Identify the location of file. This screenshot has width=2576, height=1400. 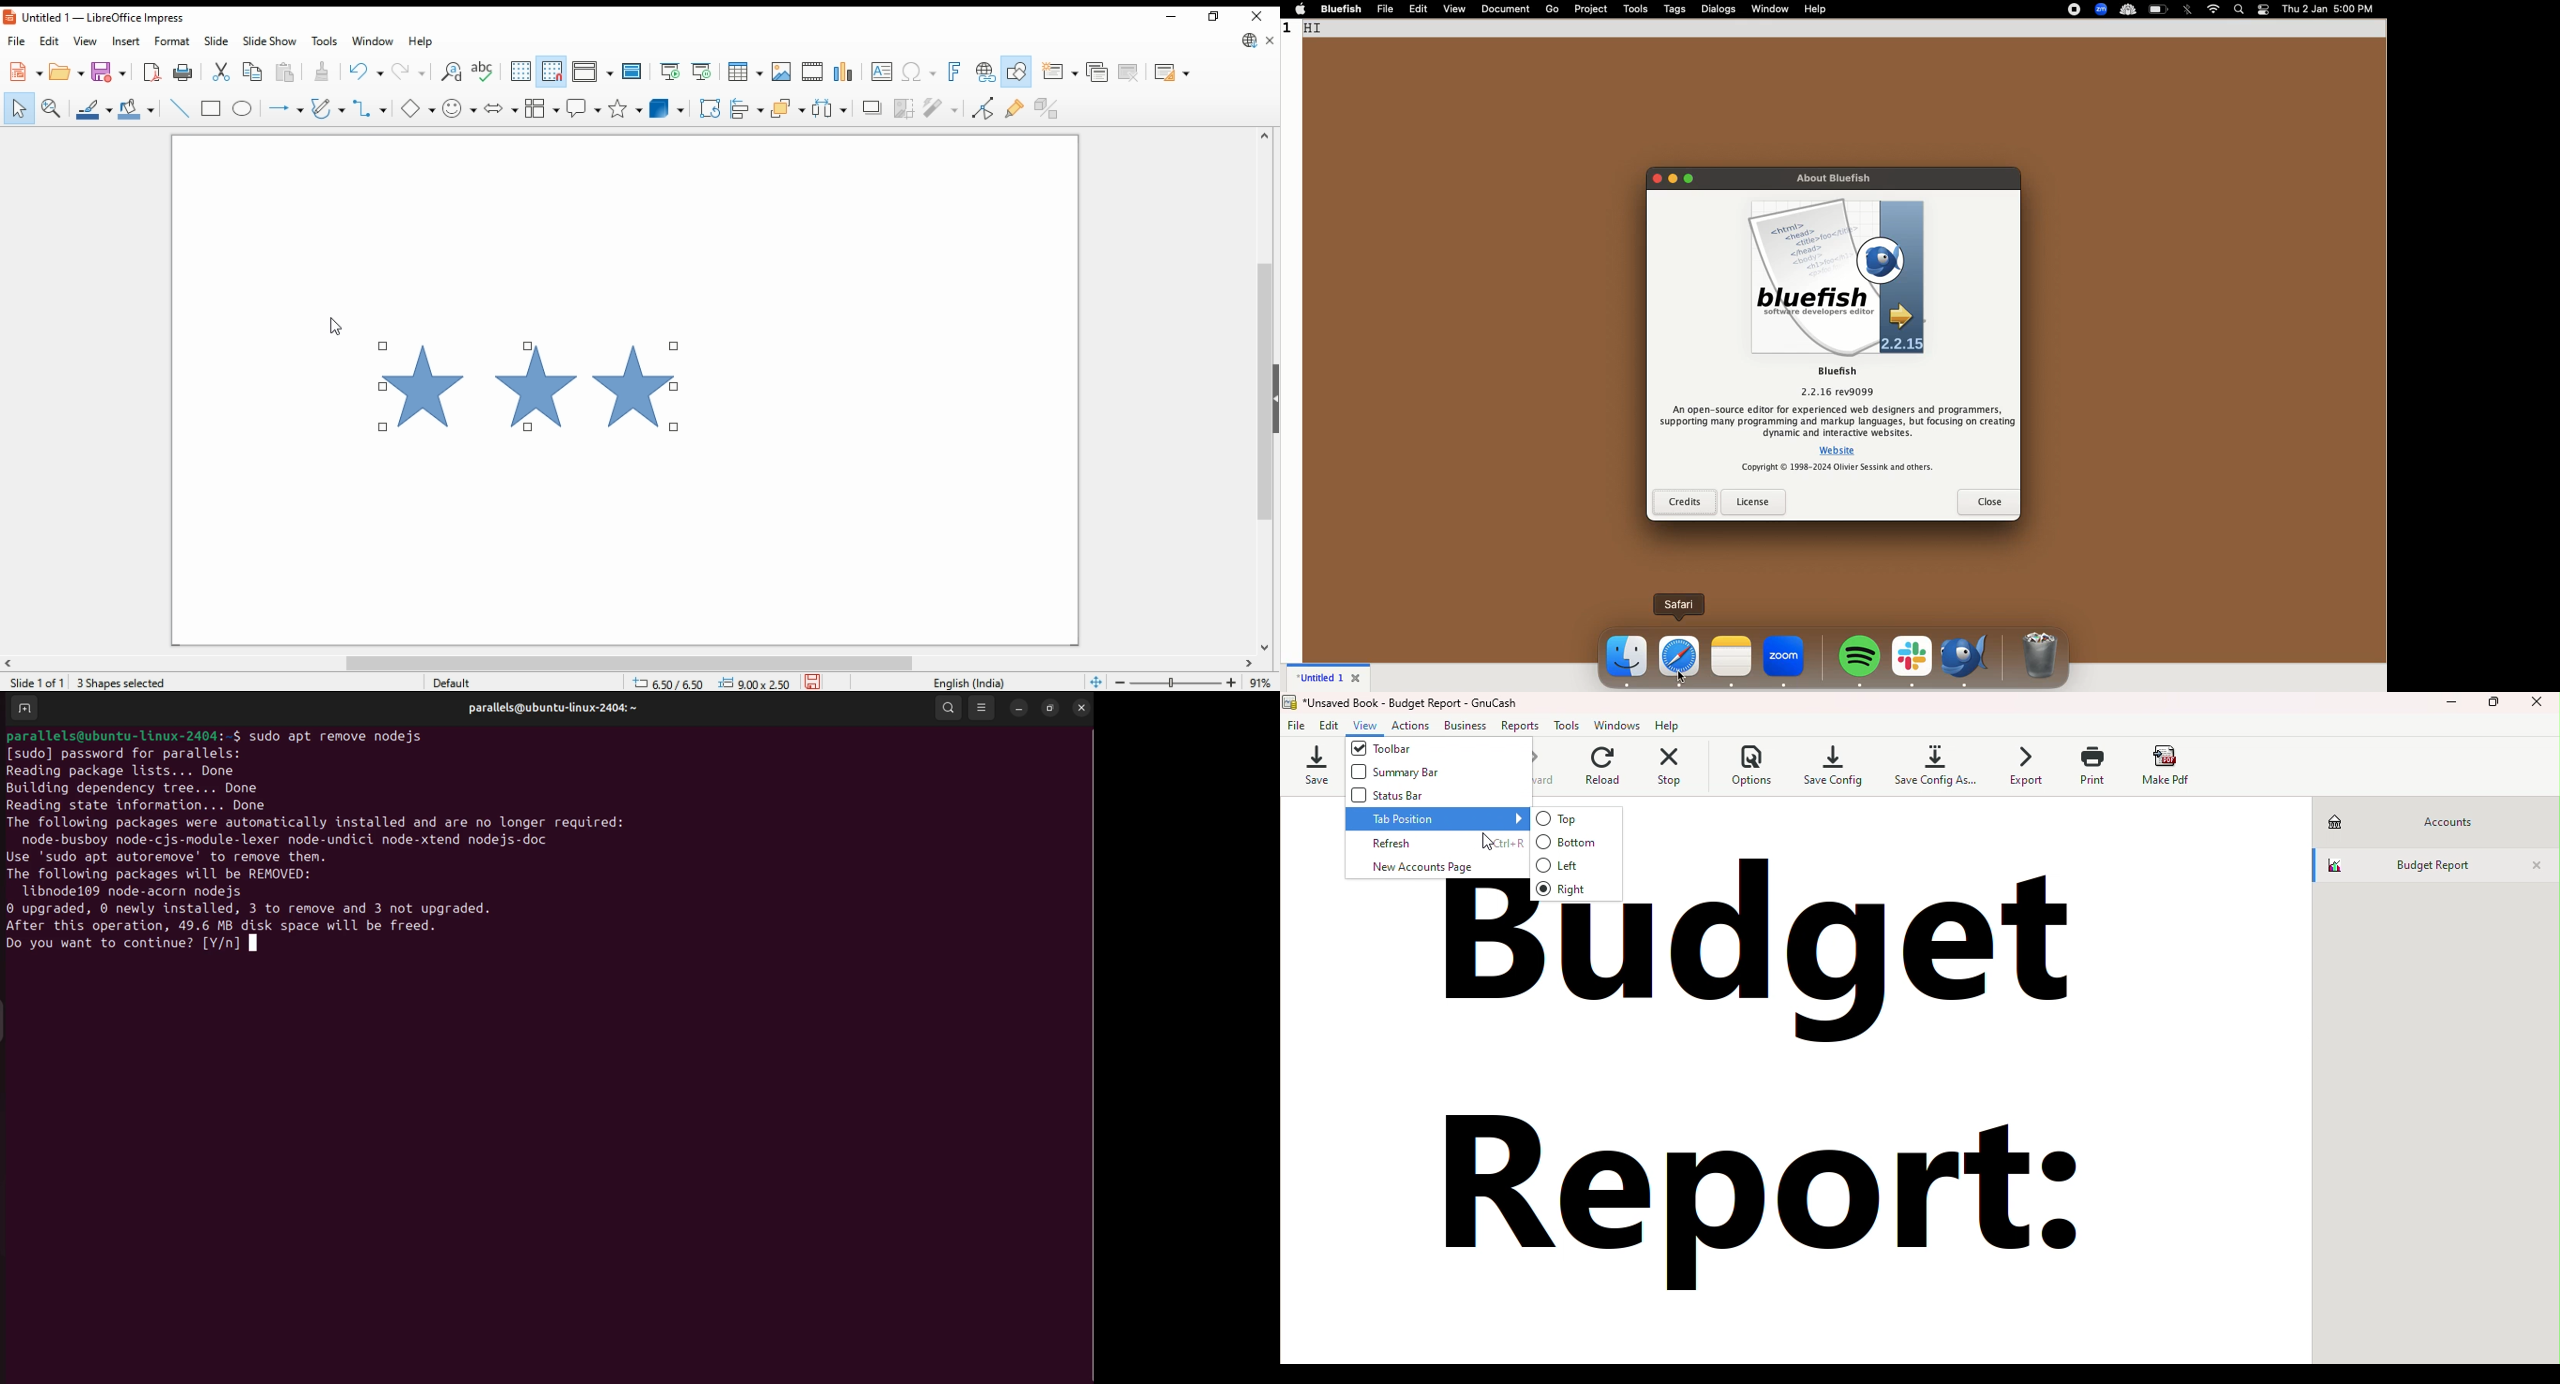
(17, 40).